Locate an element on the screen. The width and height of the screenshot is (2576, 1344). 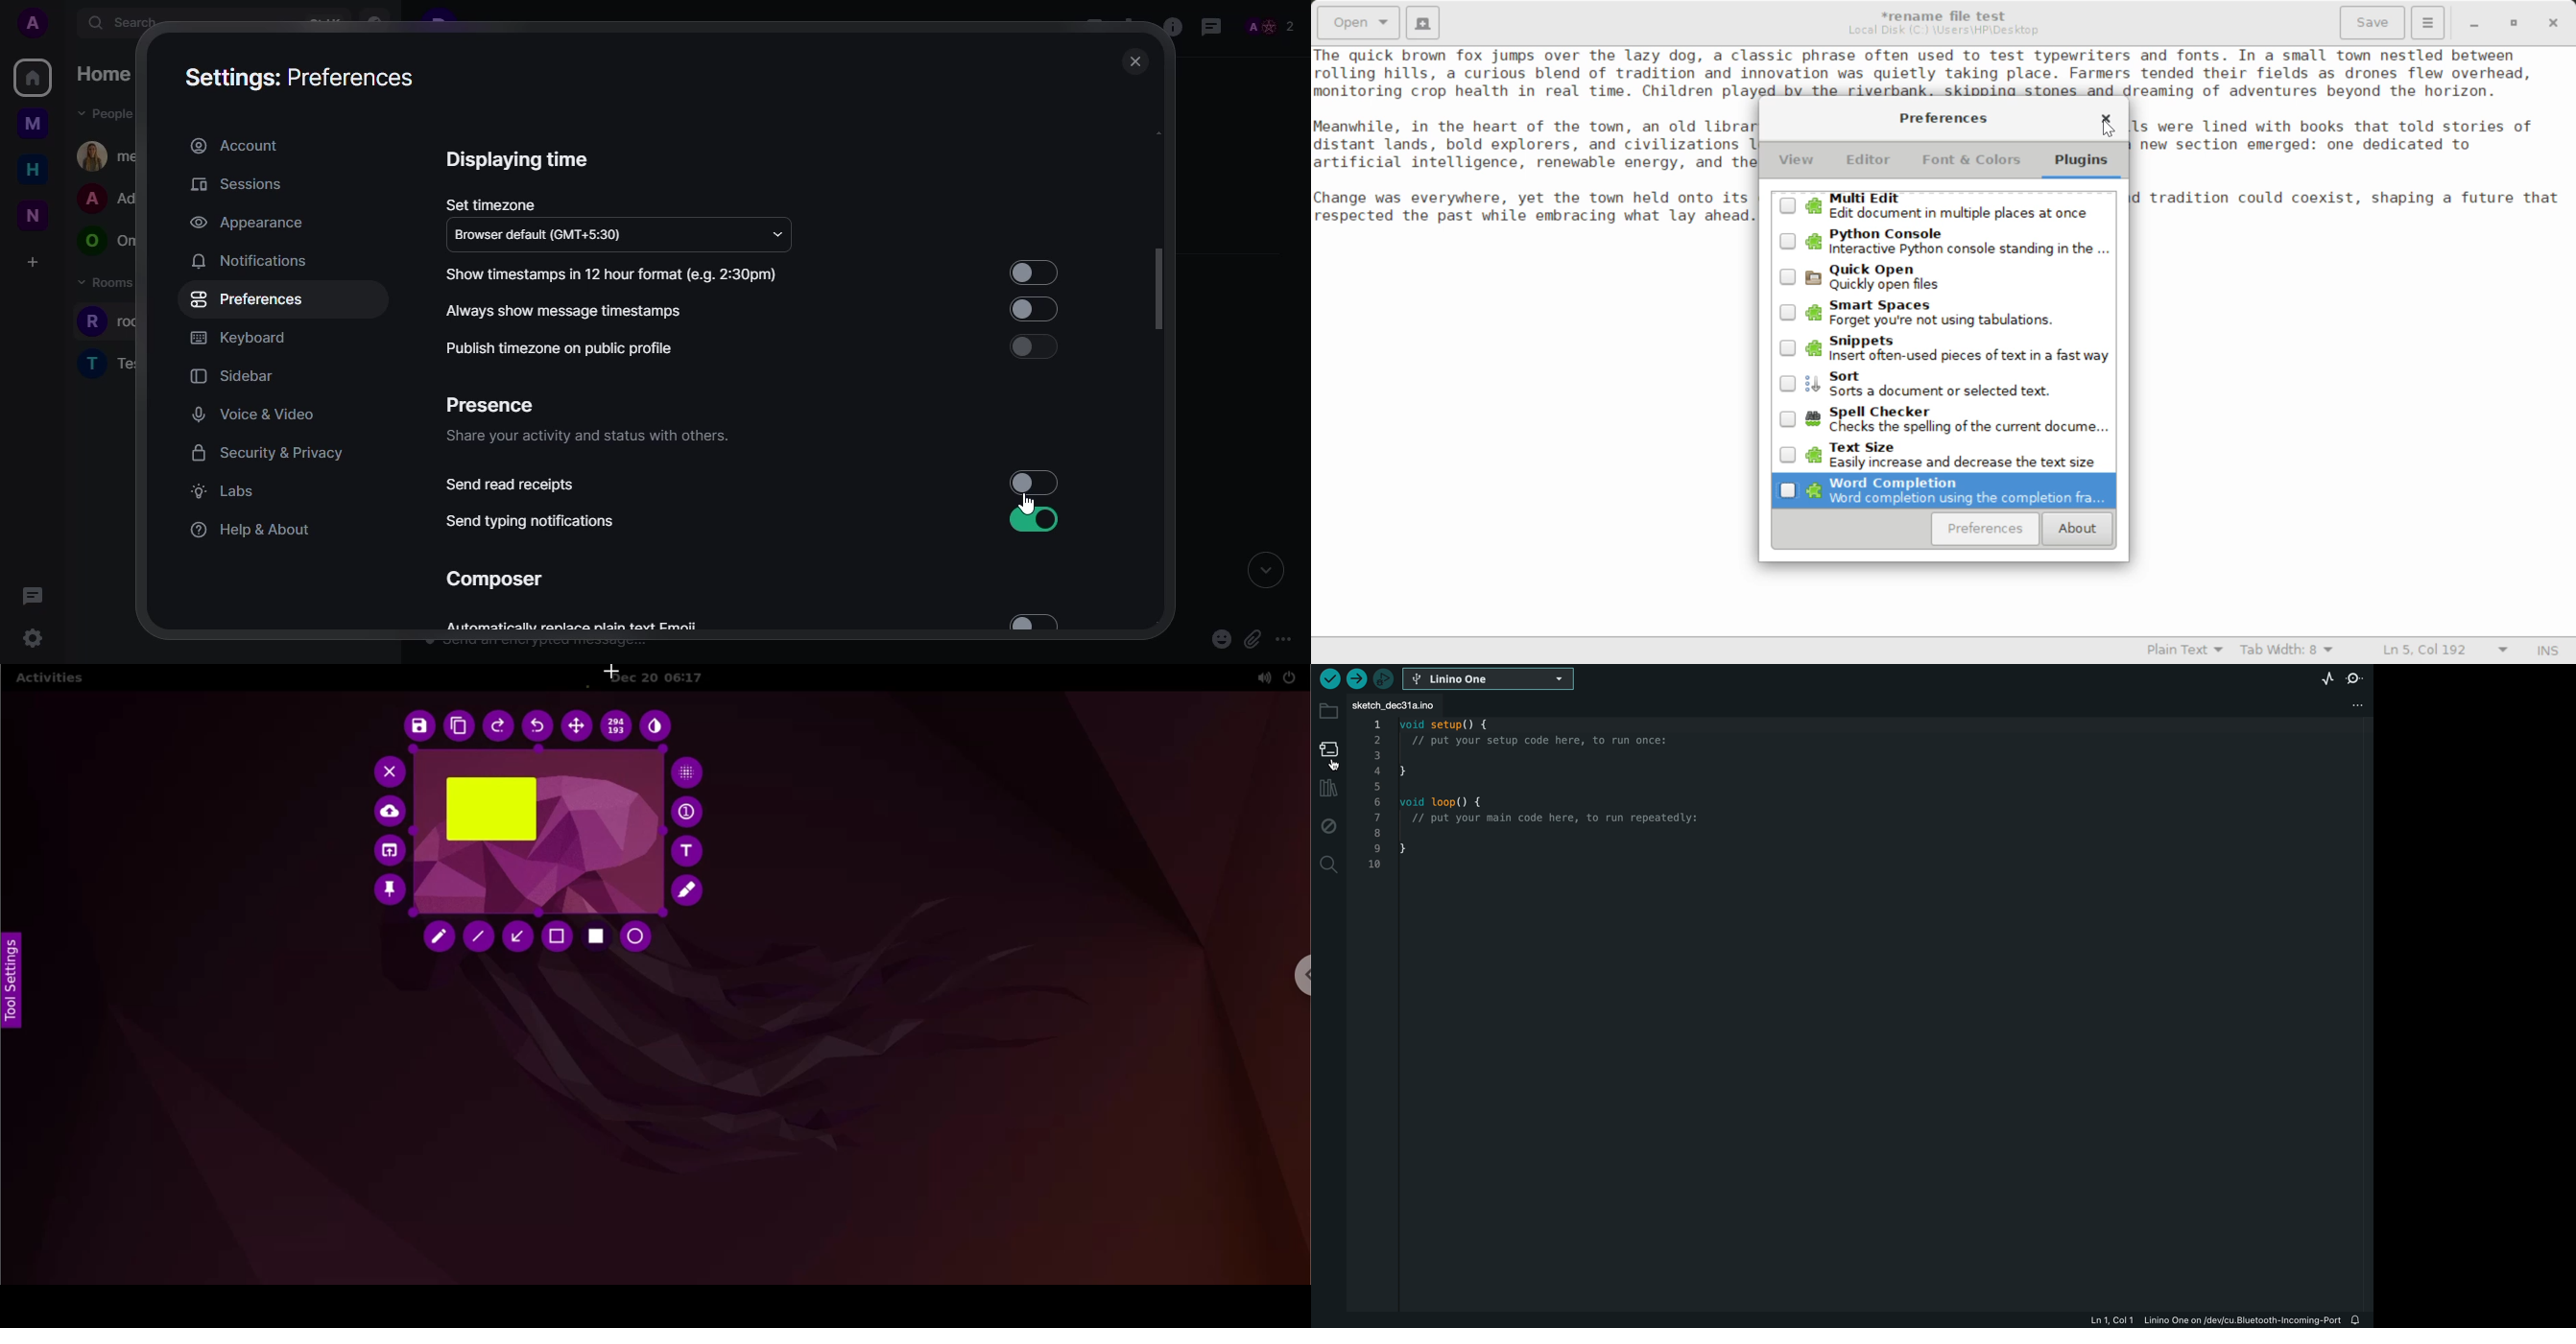
arrow tool is located at coordinates (517, 936).